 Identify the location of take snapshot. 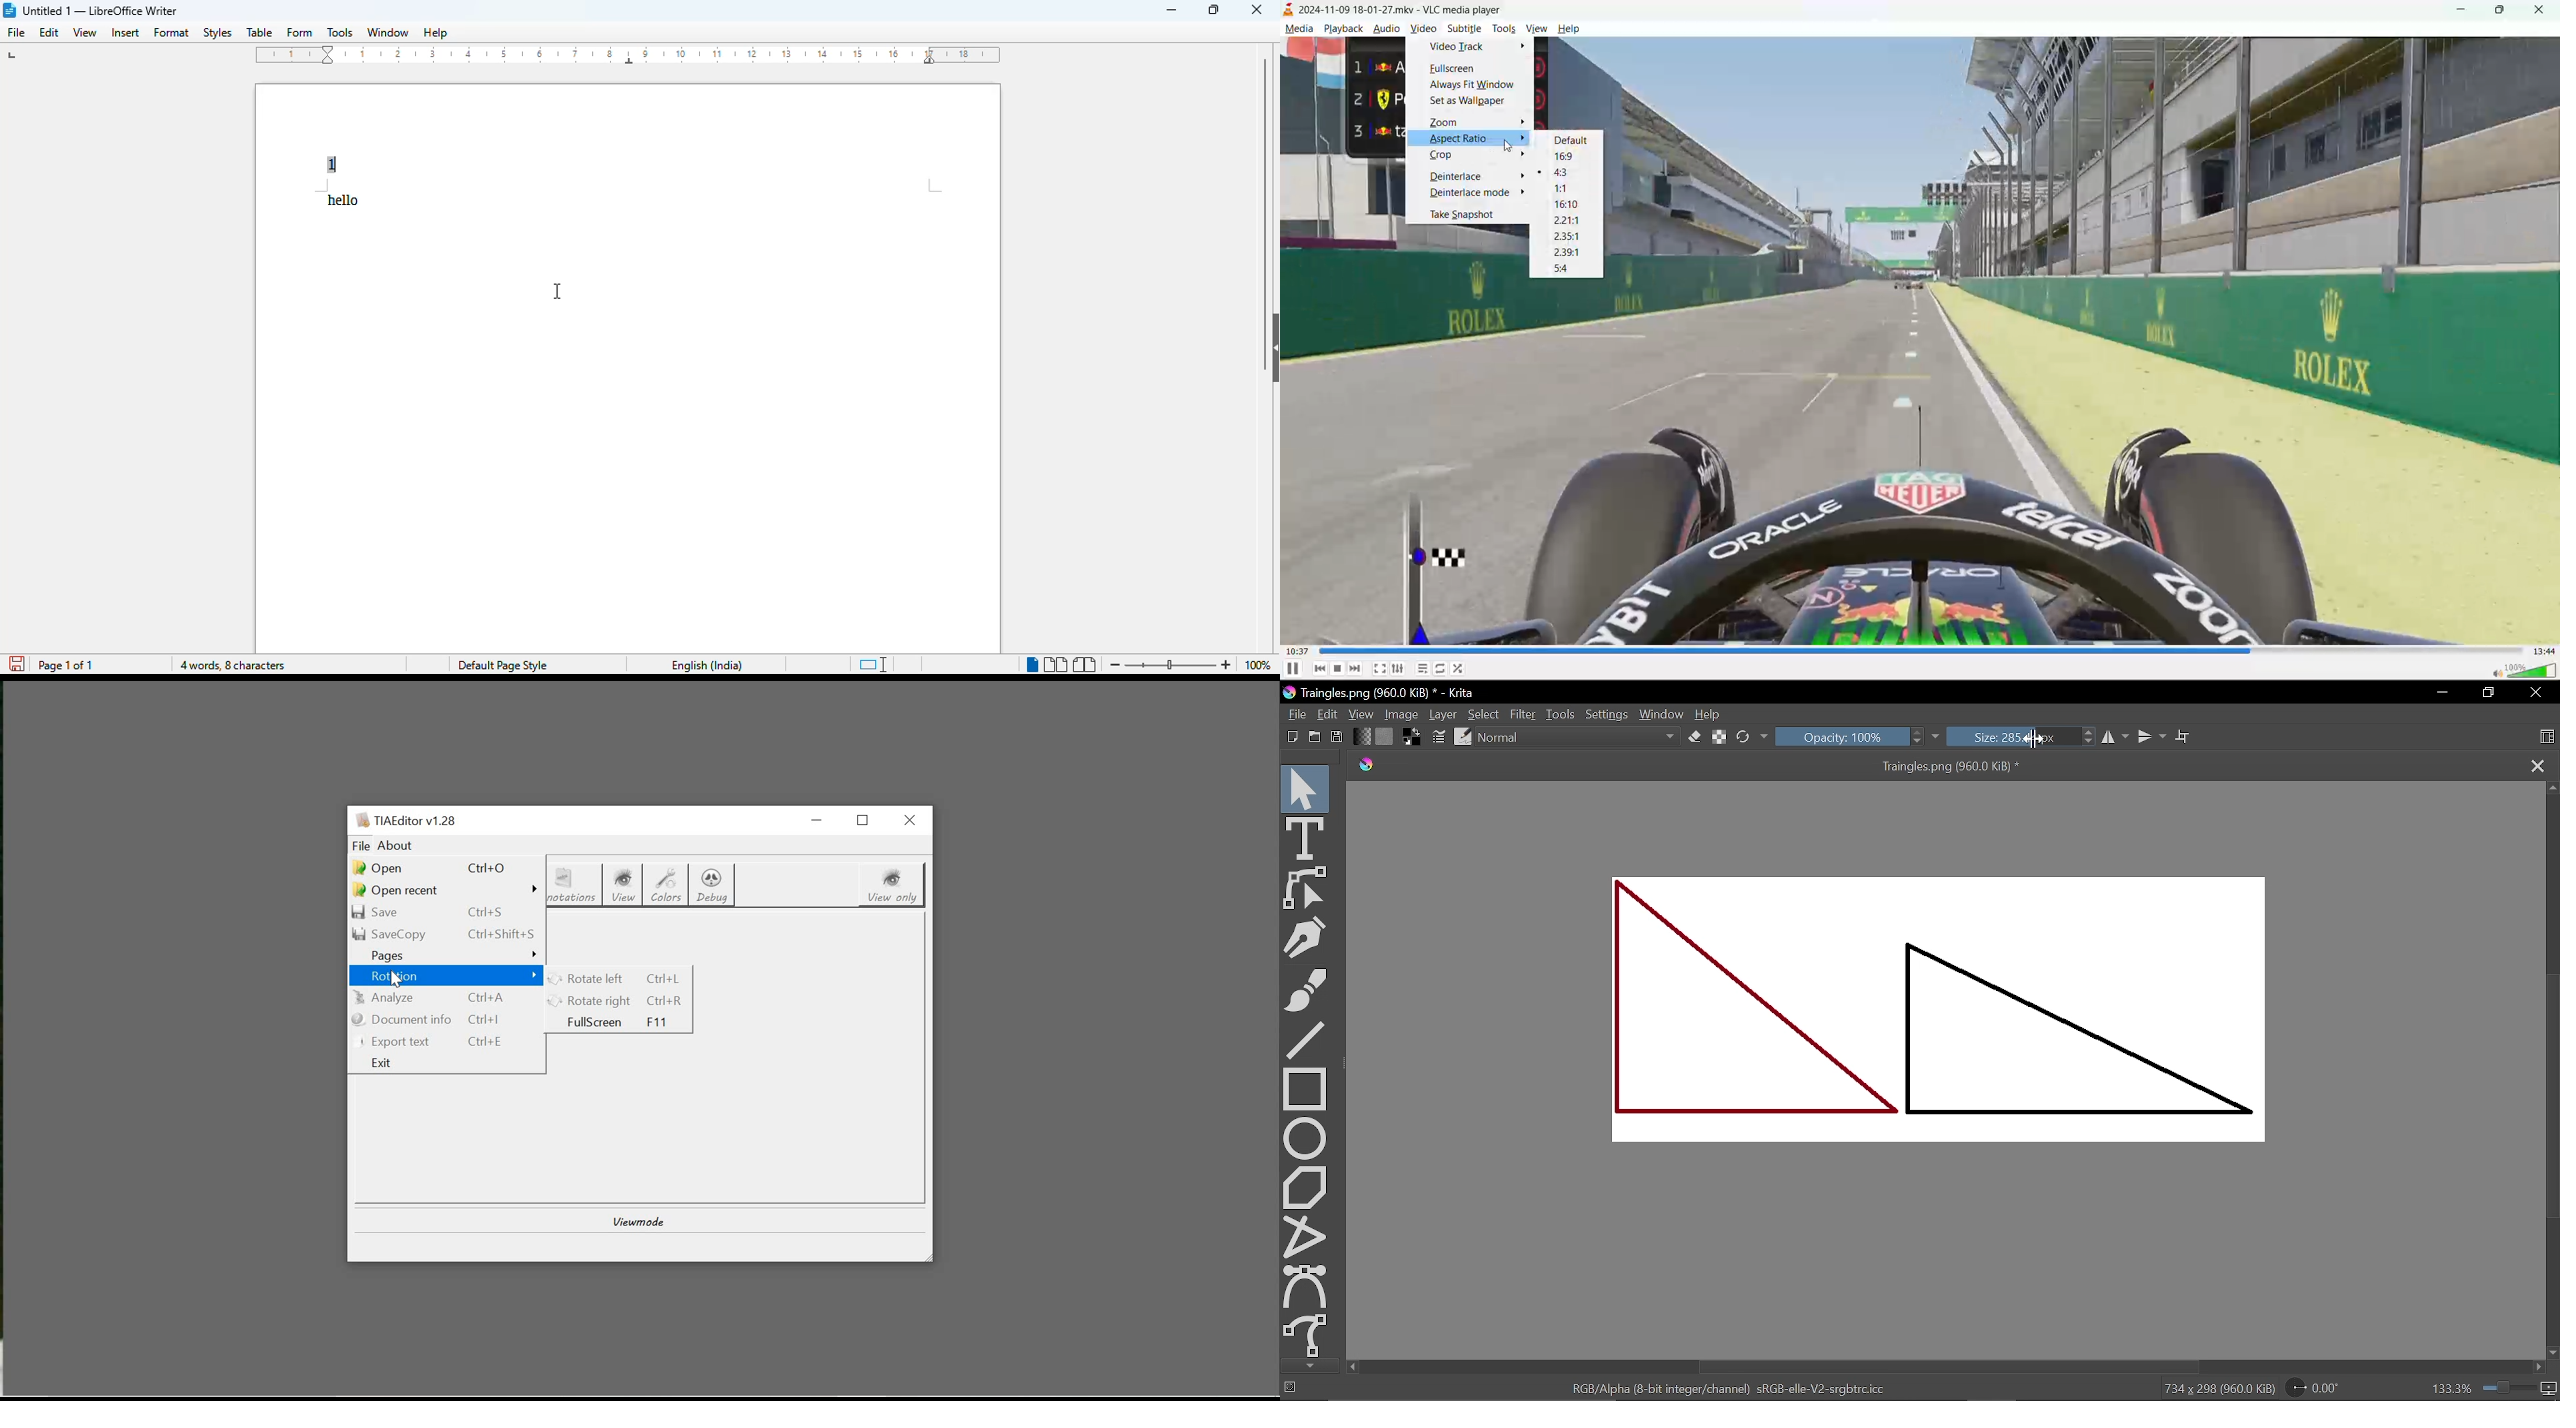
(1466, 215).